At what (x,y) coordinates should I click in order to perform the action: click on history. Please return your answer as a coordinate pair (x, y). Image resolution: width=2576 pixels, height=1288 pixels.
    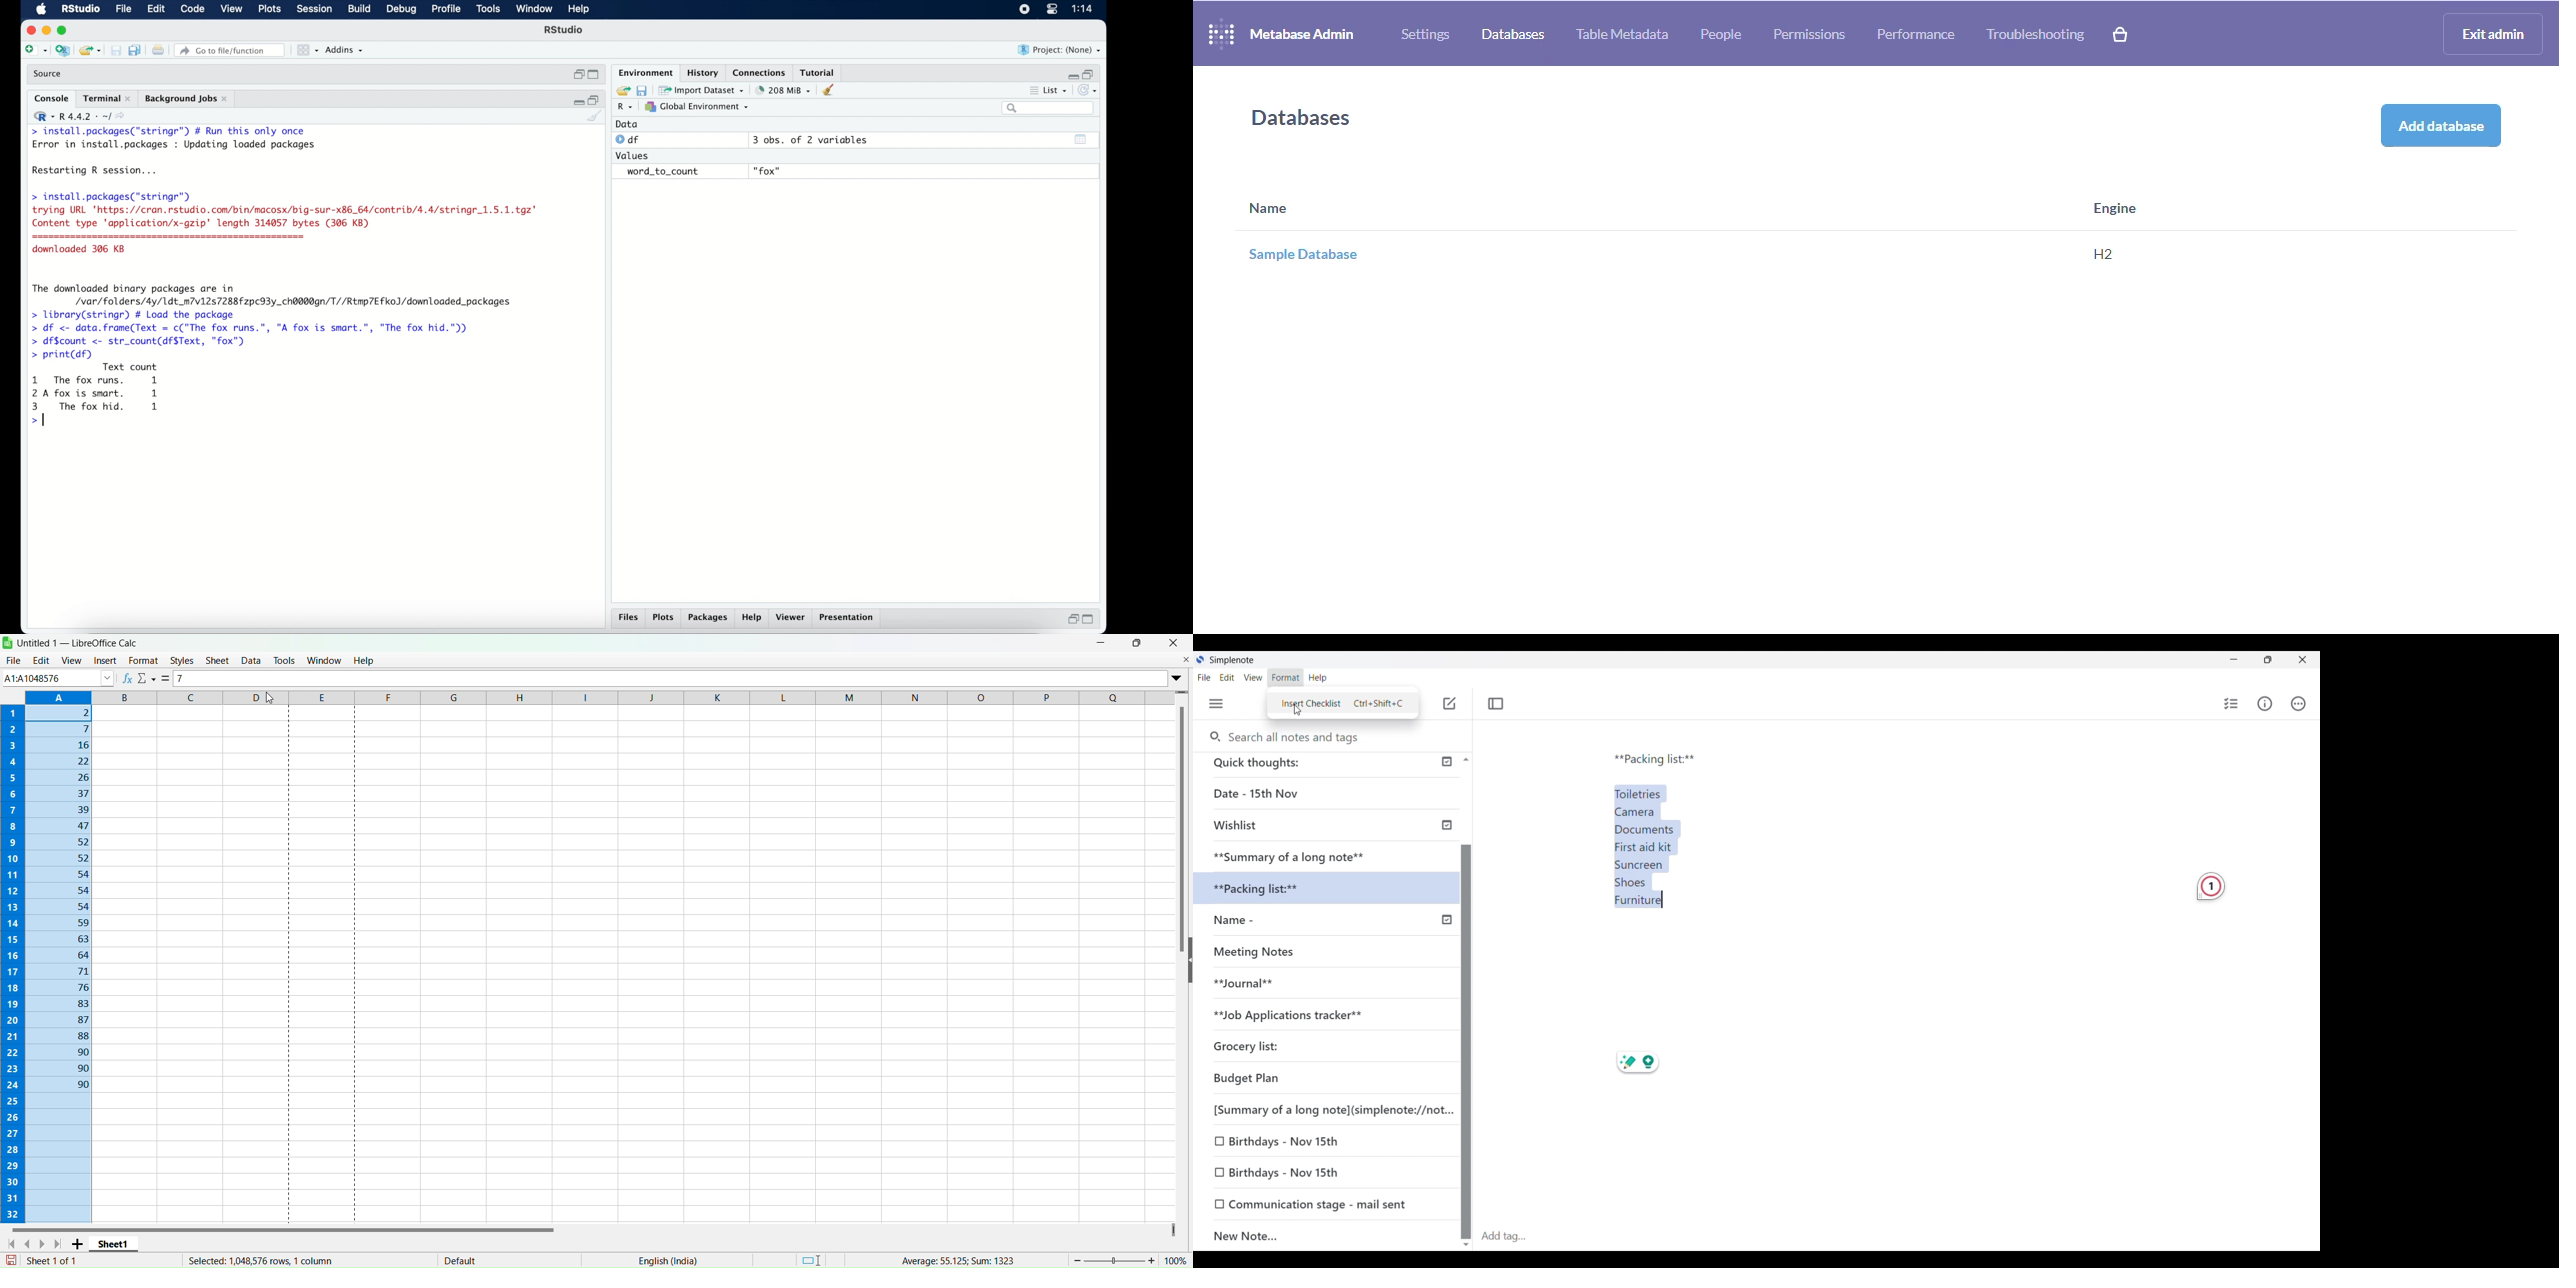
    Looking at the image, I should click on (702, 73).